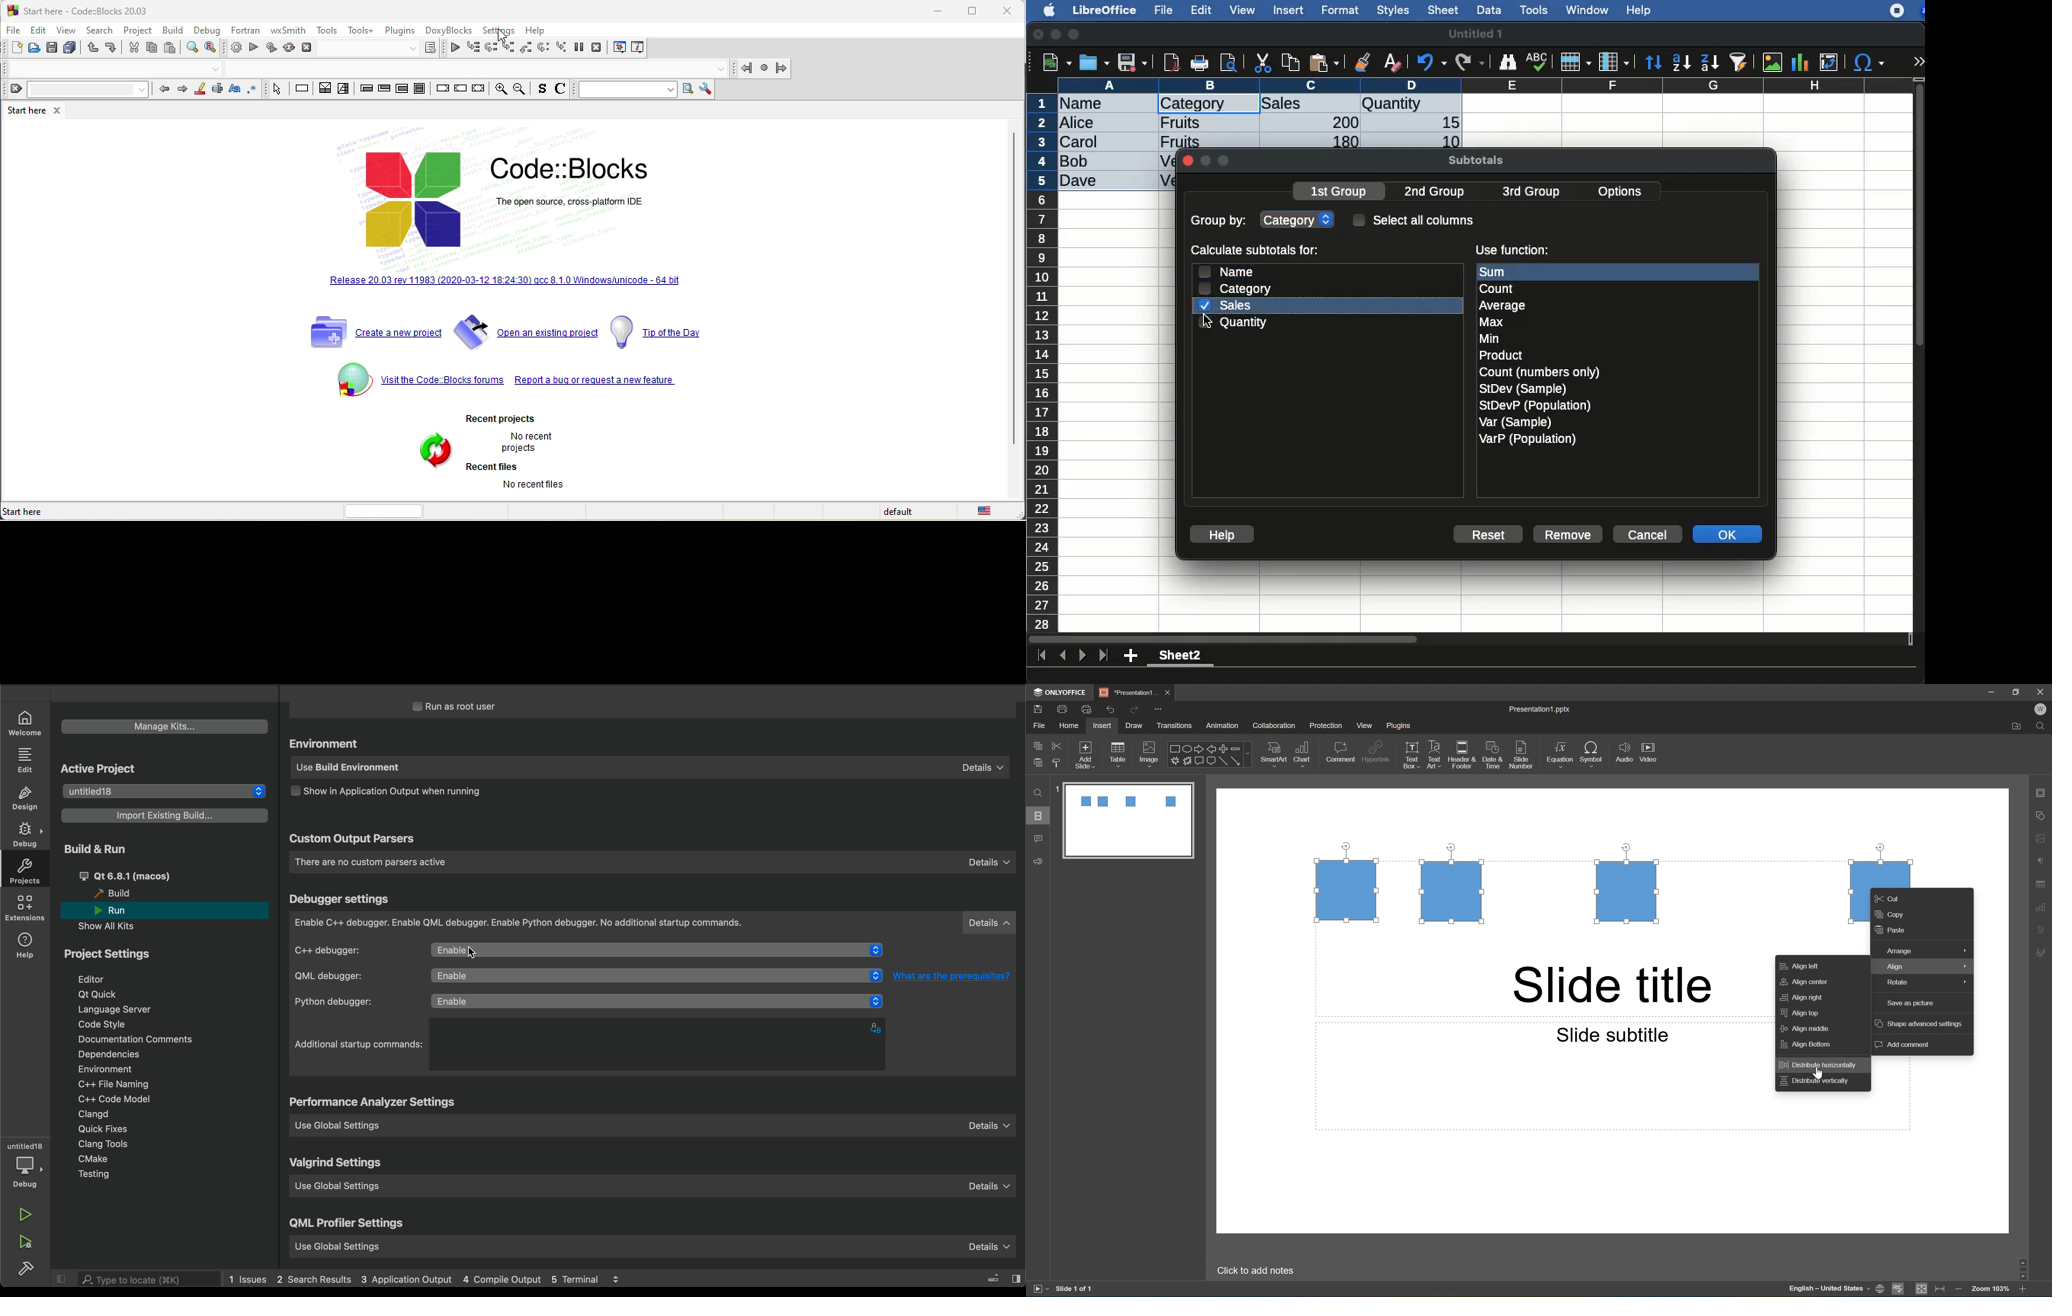 The width and height of the screenshot is (2072, 1316). Describe the element at coordinates (1991, 690) in the screenshot. I see `minimize` at that location.